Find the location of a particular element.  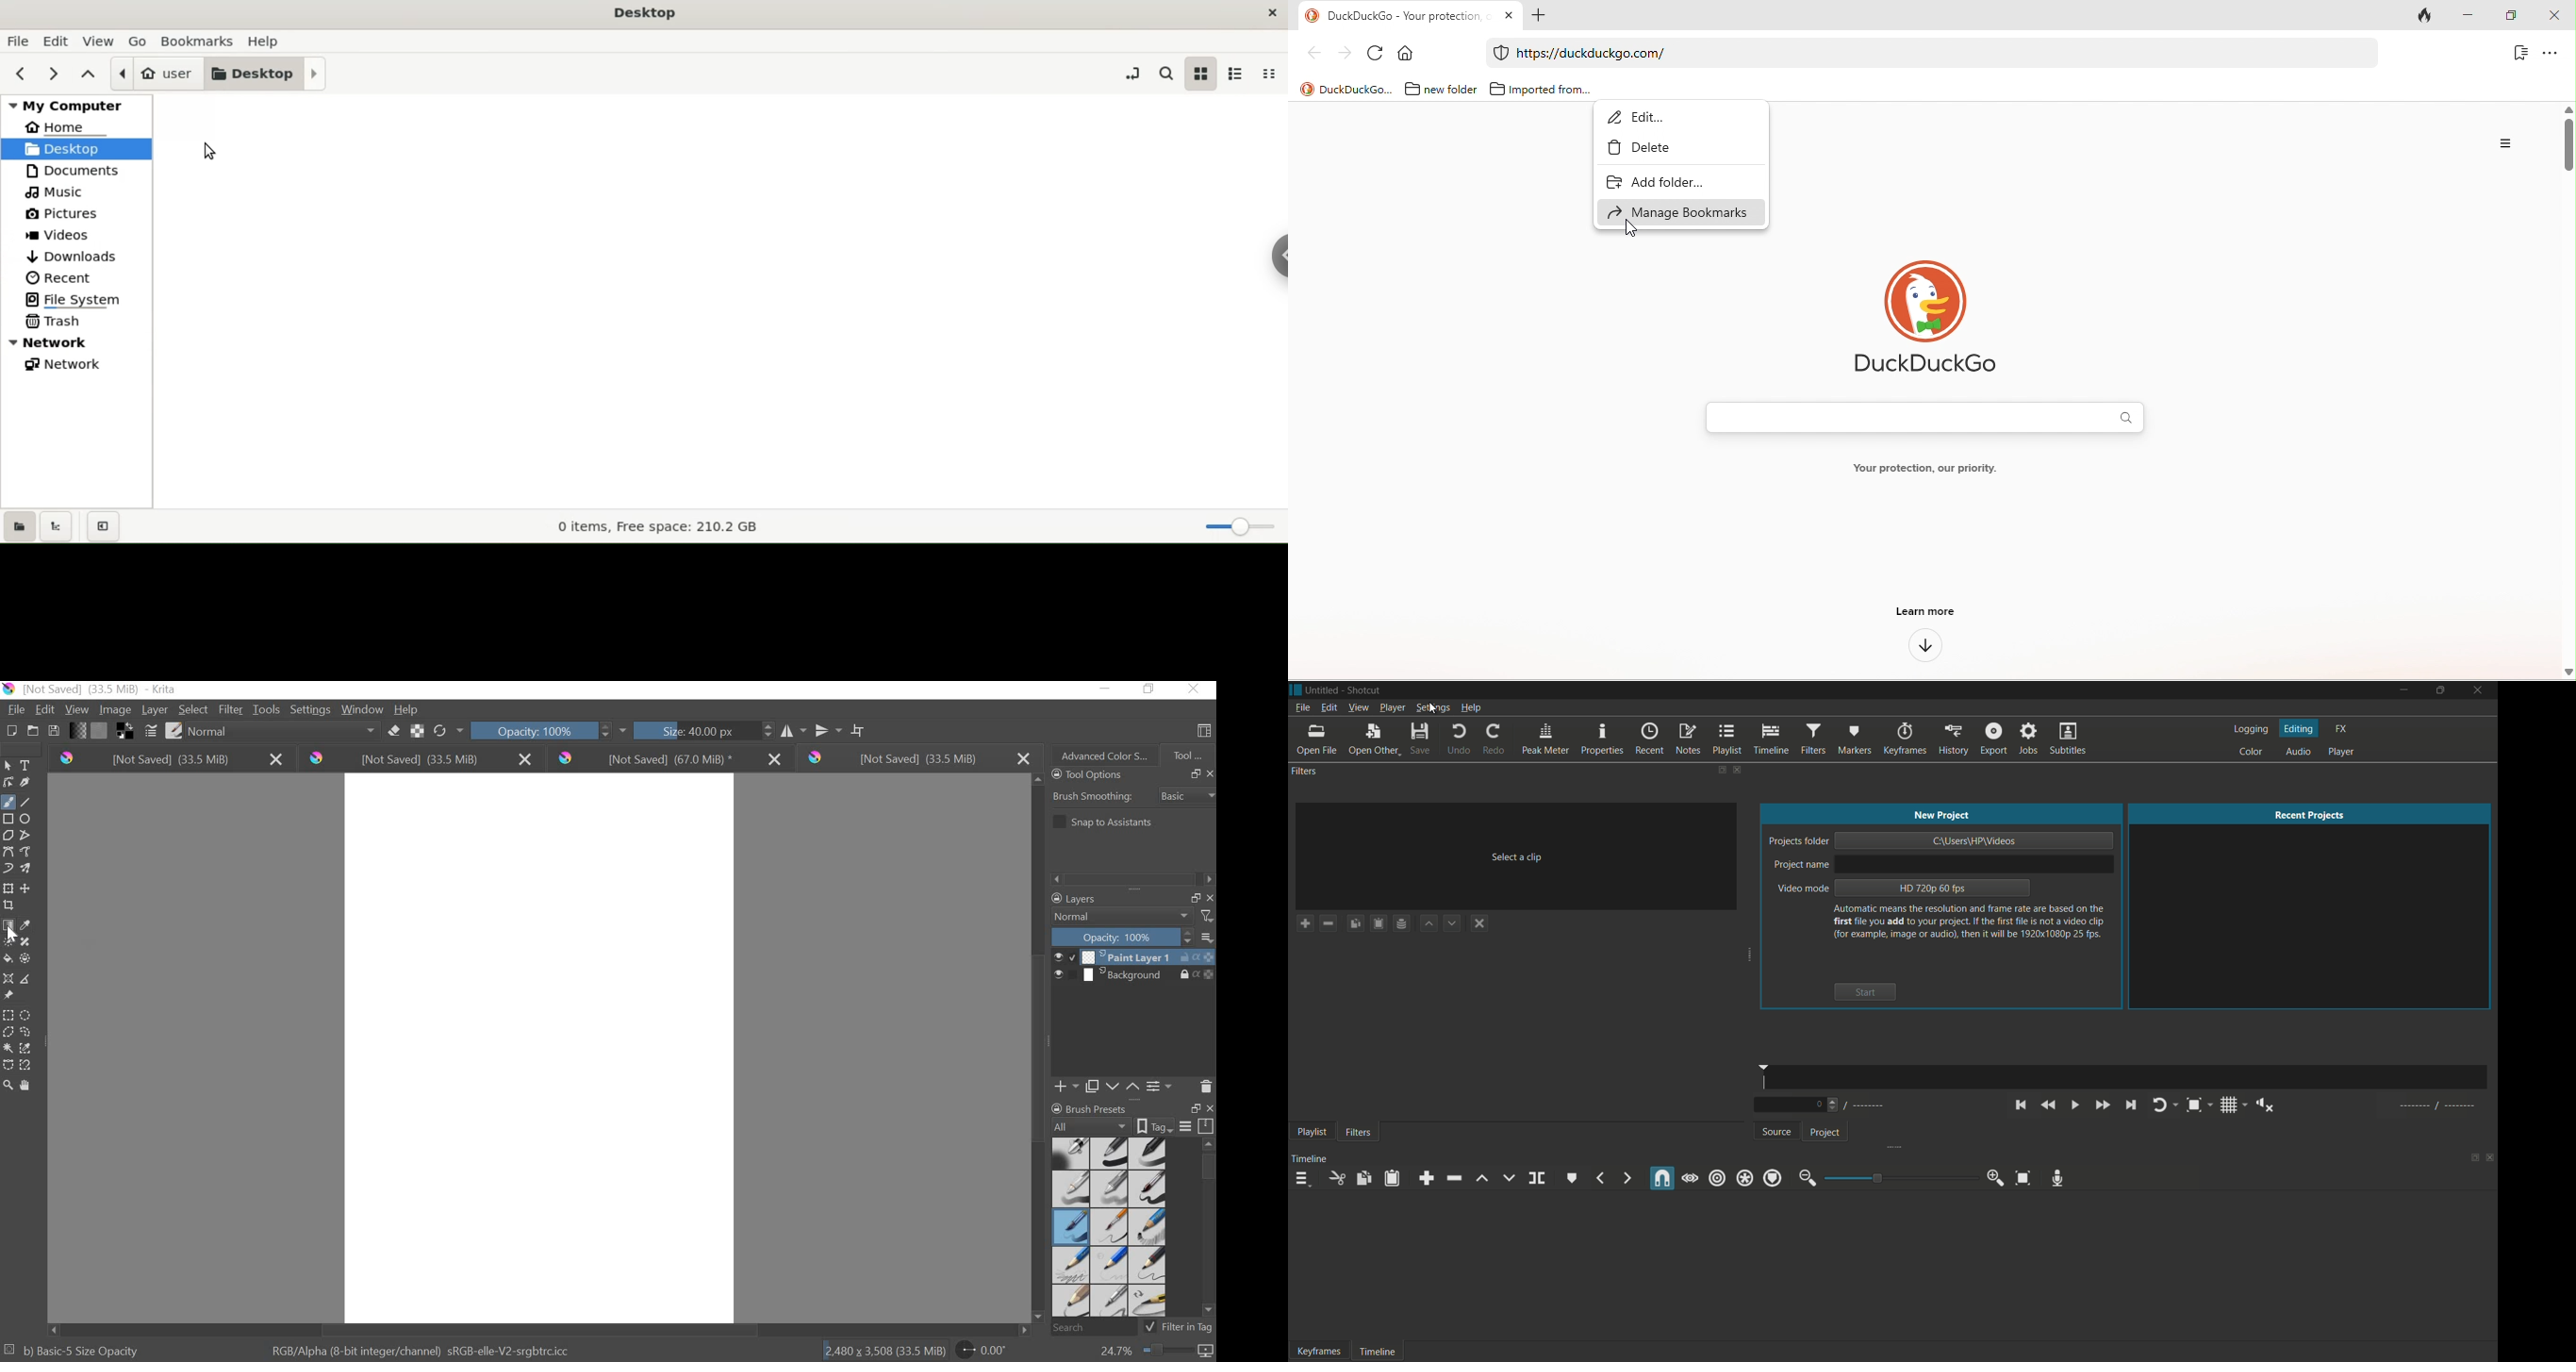

circular selection is located at coordinates (29, 1014).